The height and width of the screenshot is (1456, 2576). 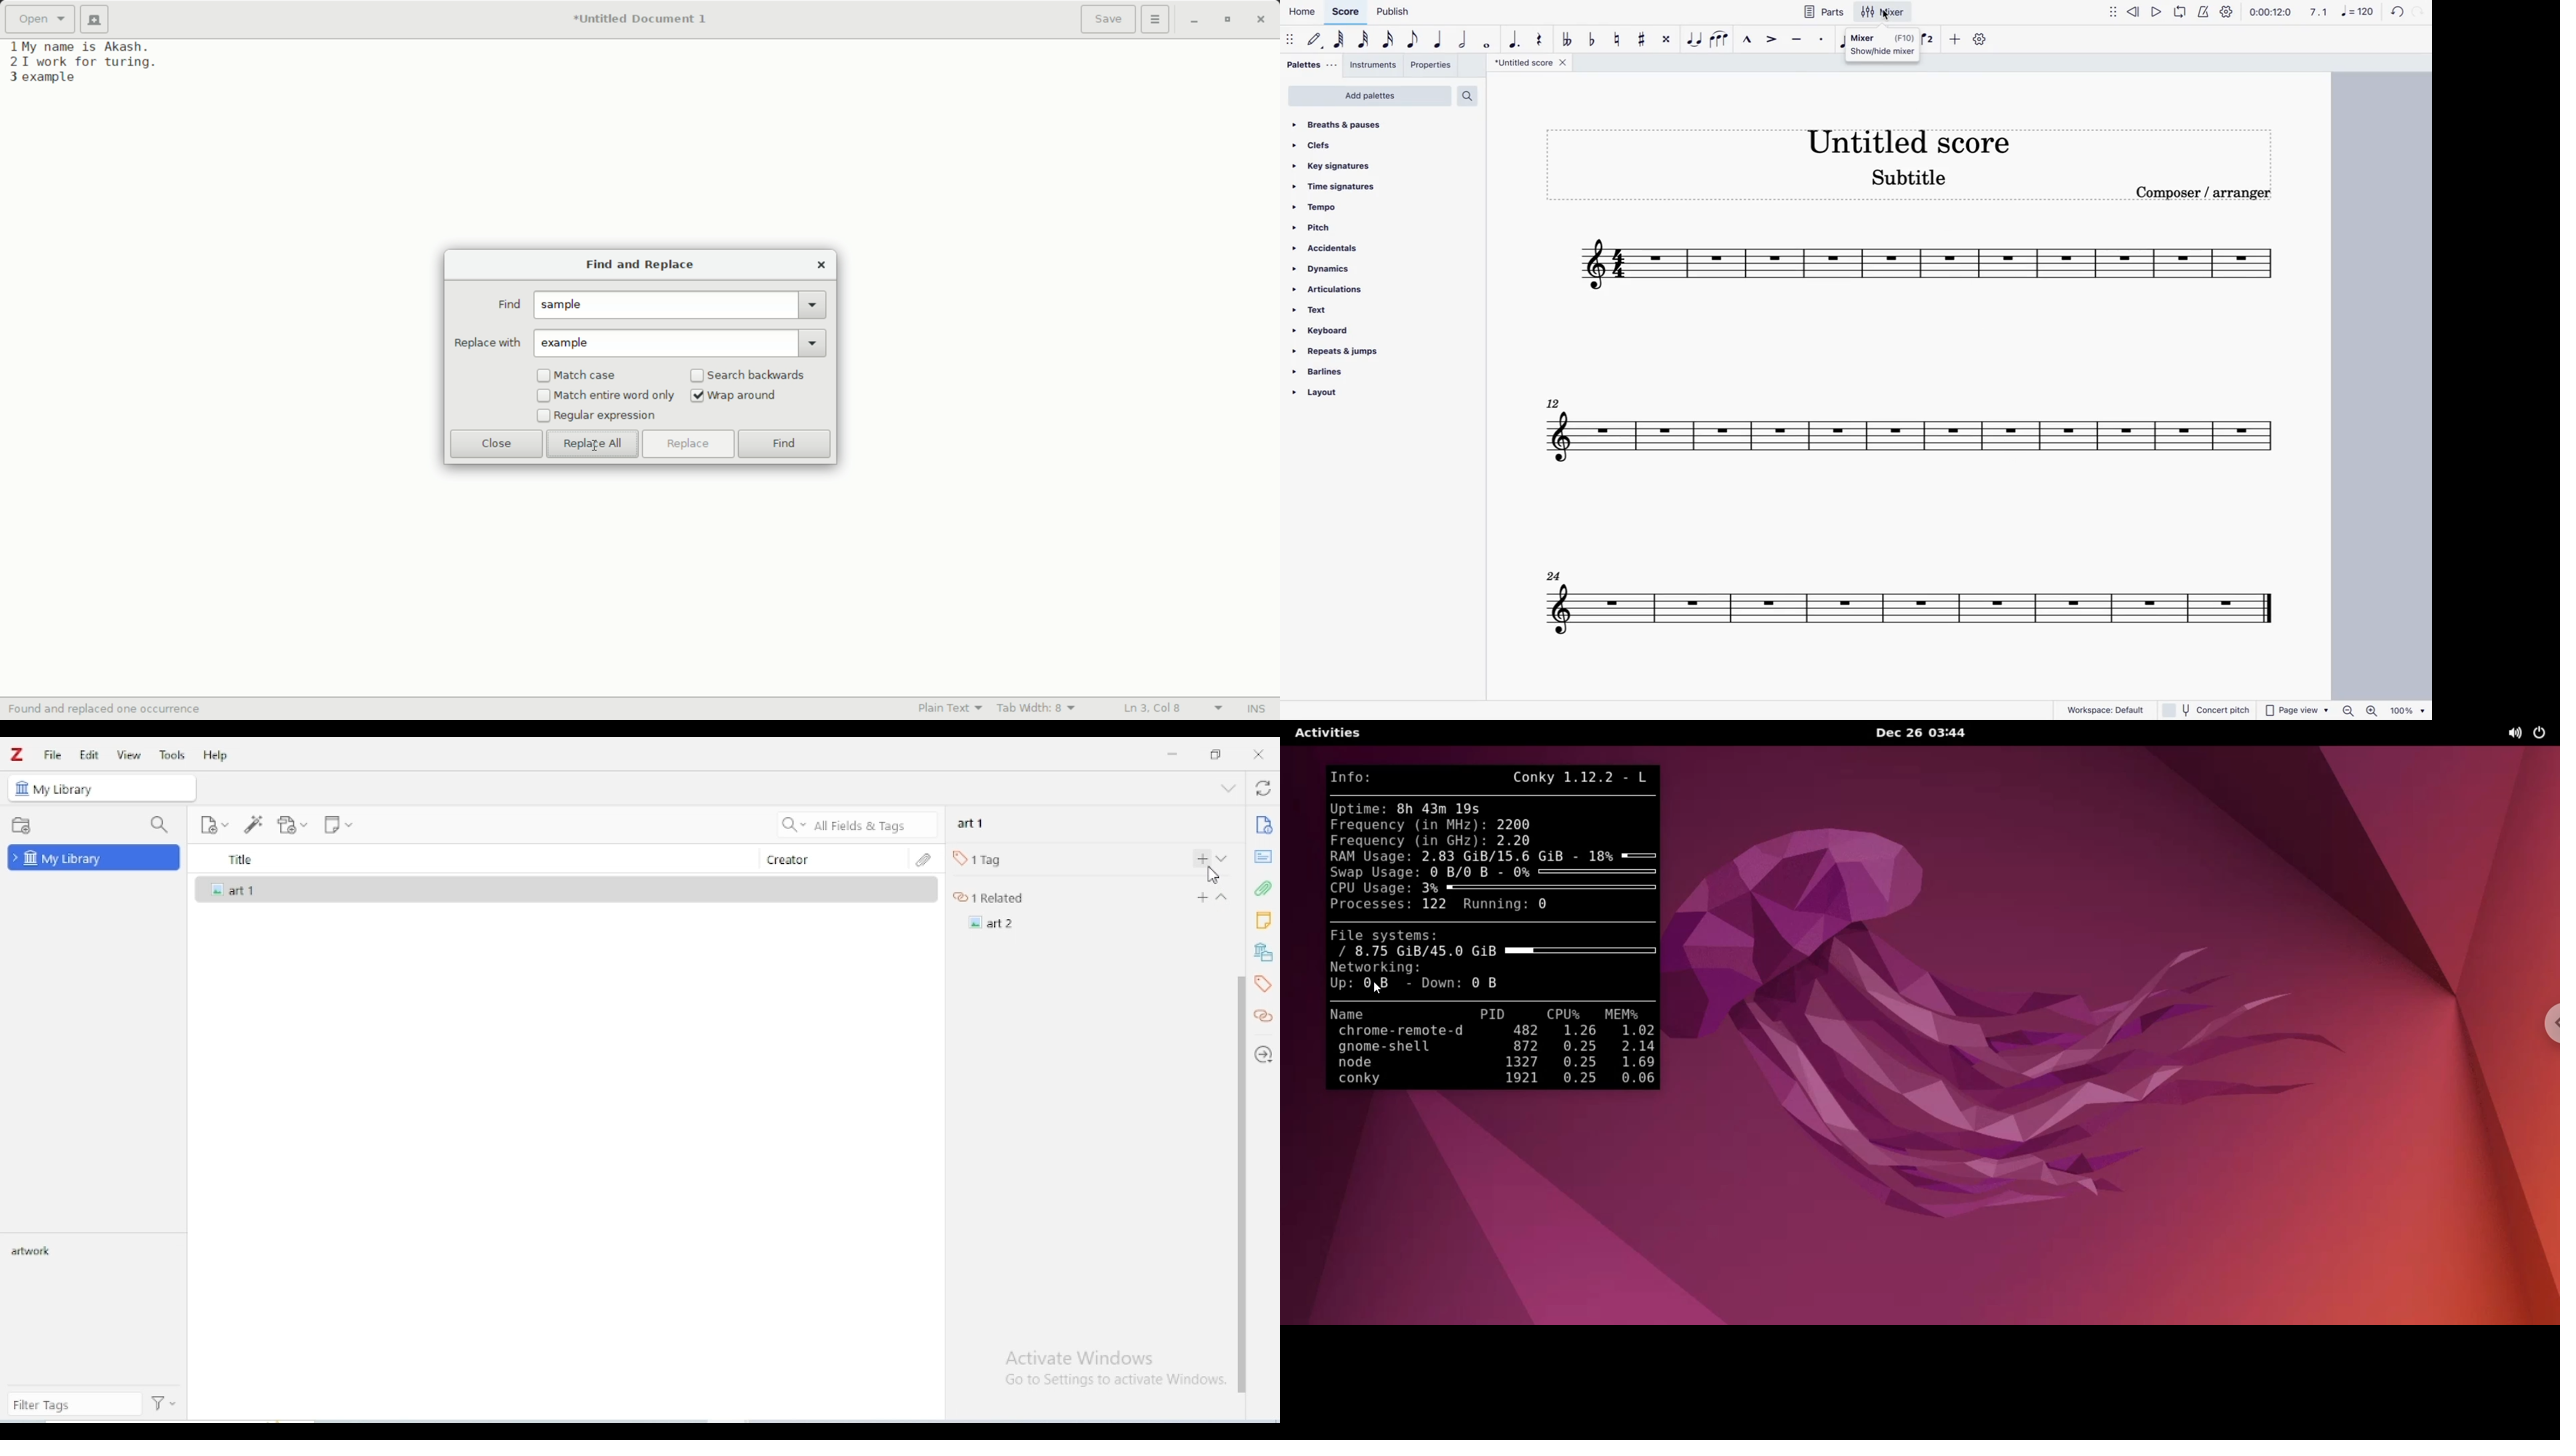 What do you see at coordinates (1309, 65) in the screenshot?
I see `palettes` at bounding box center [1309, 65].